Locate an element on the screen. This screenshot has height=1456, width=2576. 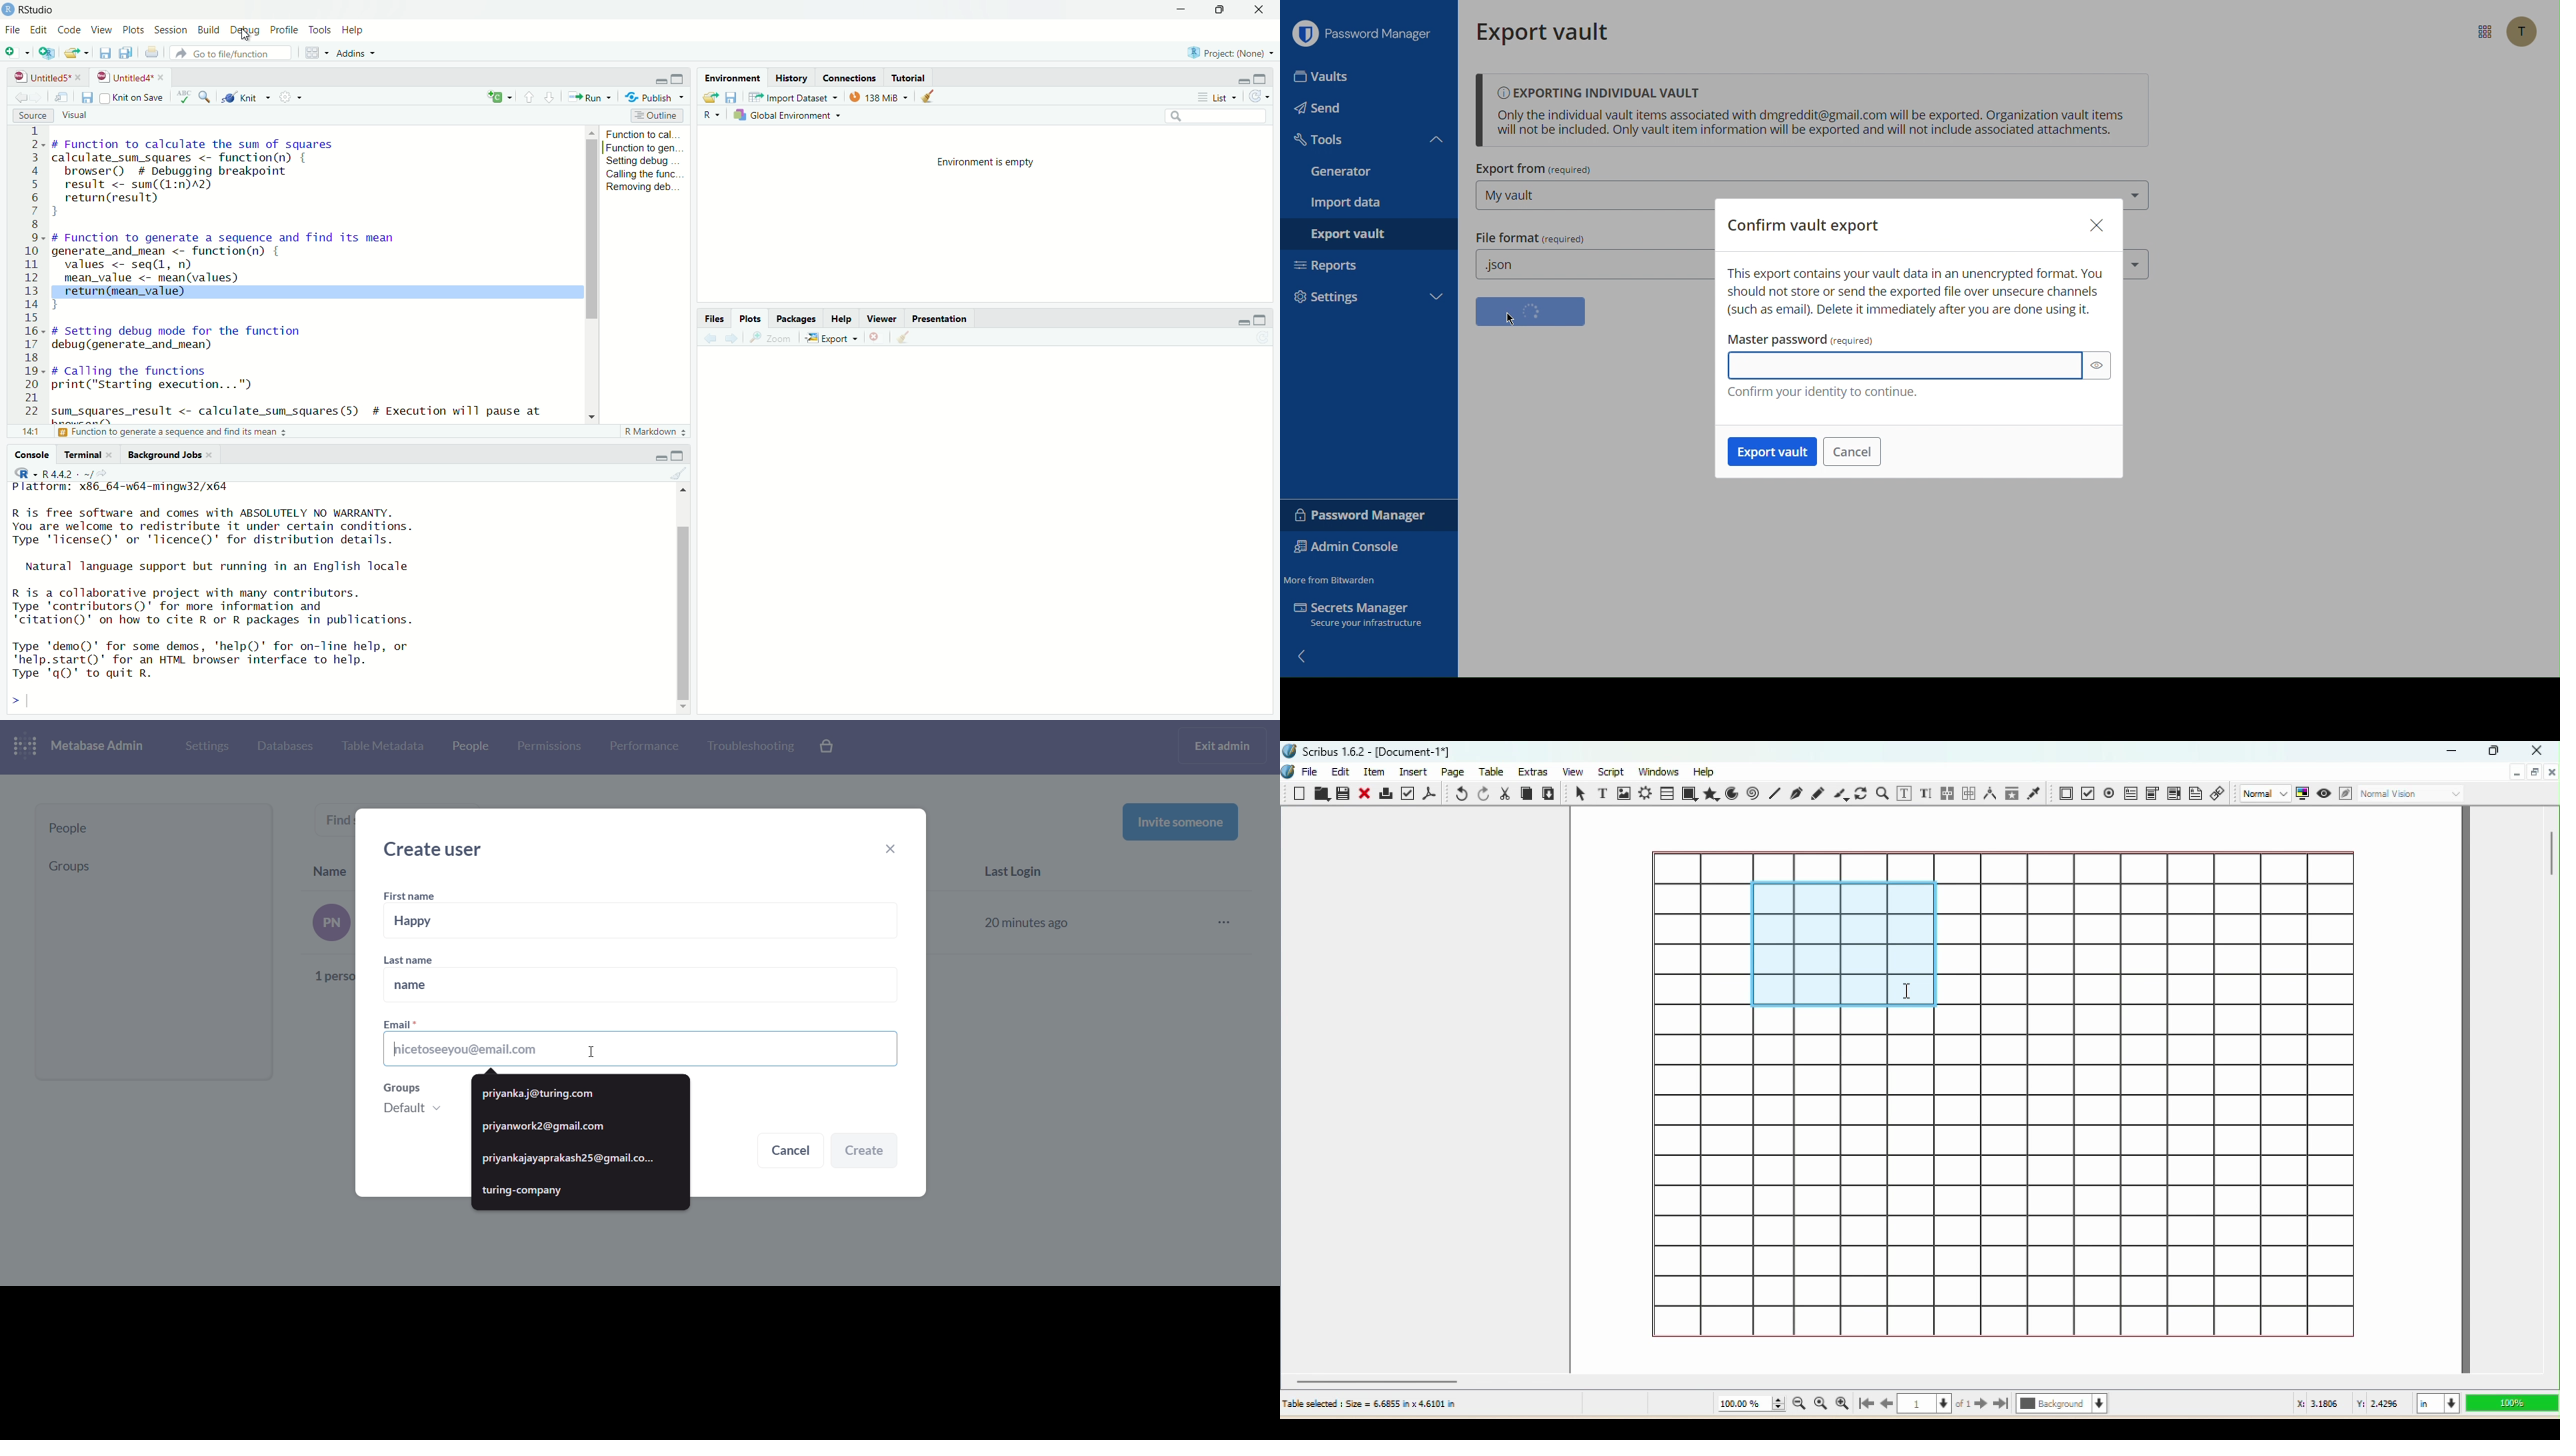
Project: (None) is located at coordinates (1229, 53).